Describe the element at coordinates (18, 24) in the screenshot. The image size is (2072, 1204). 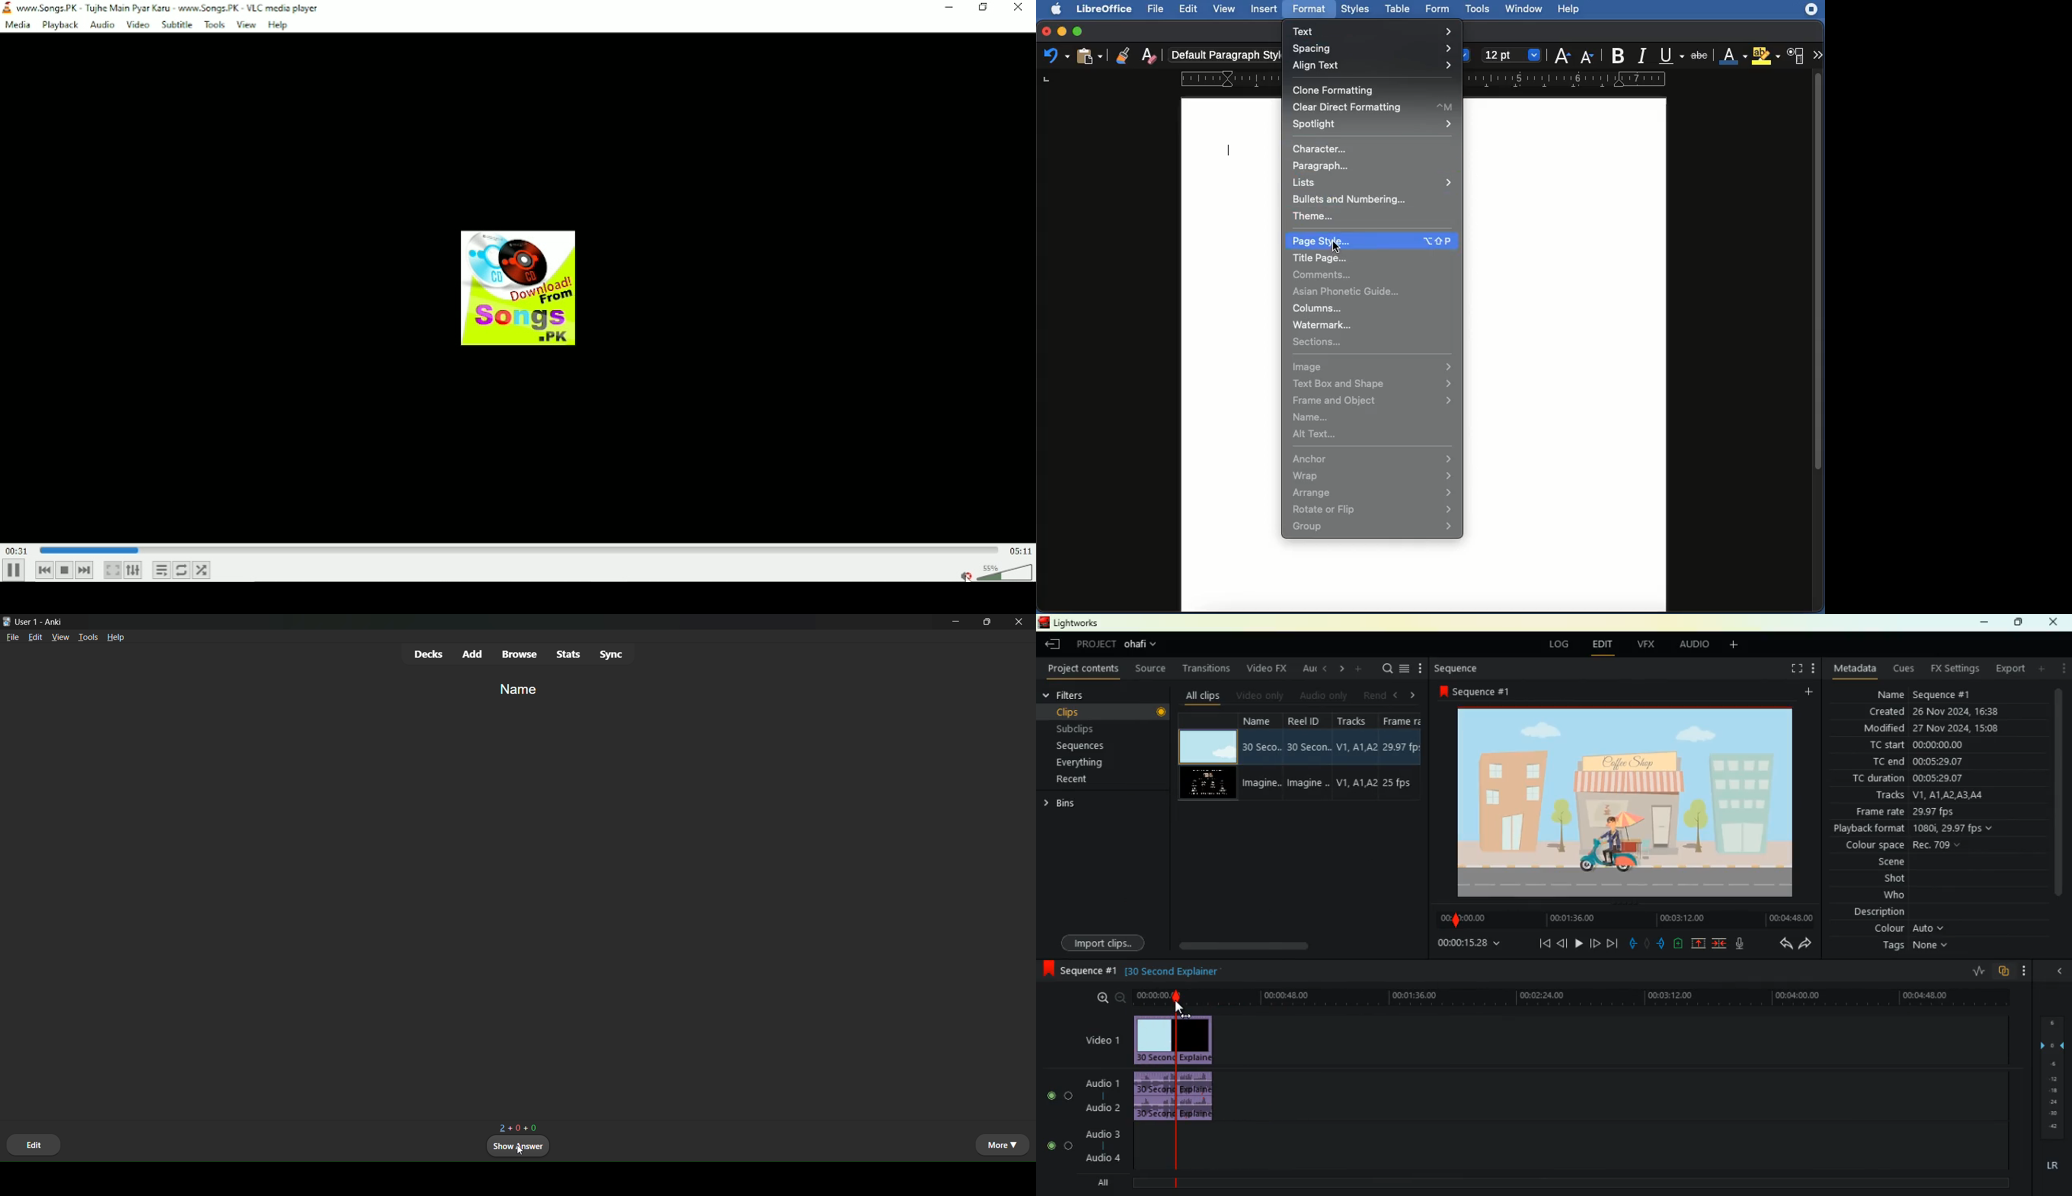
I see `Media` at that location.